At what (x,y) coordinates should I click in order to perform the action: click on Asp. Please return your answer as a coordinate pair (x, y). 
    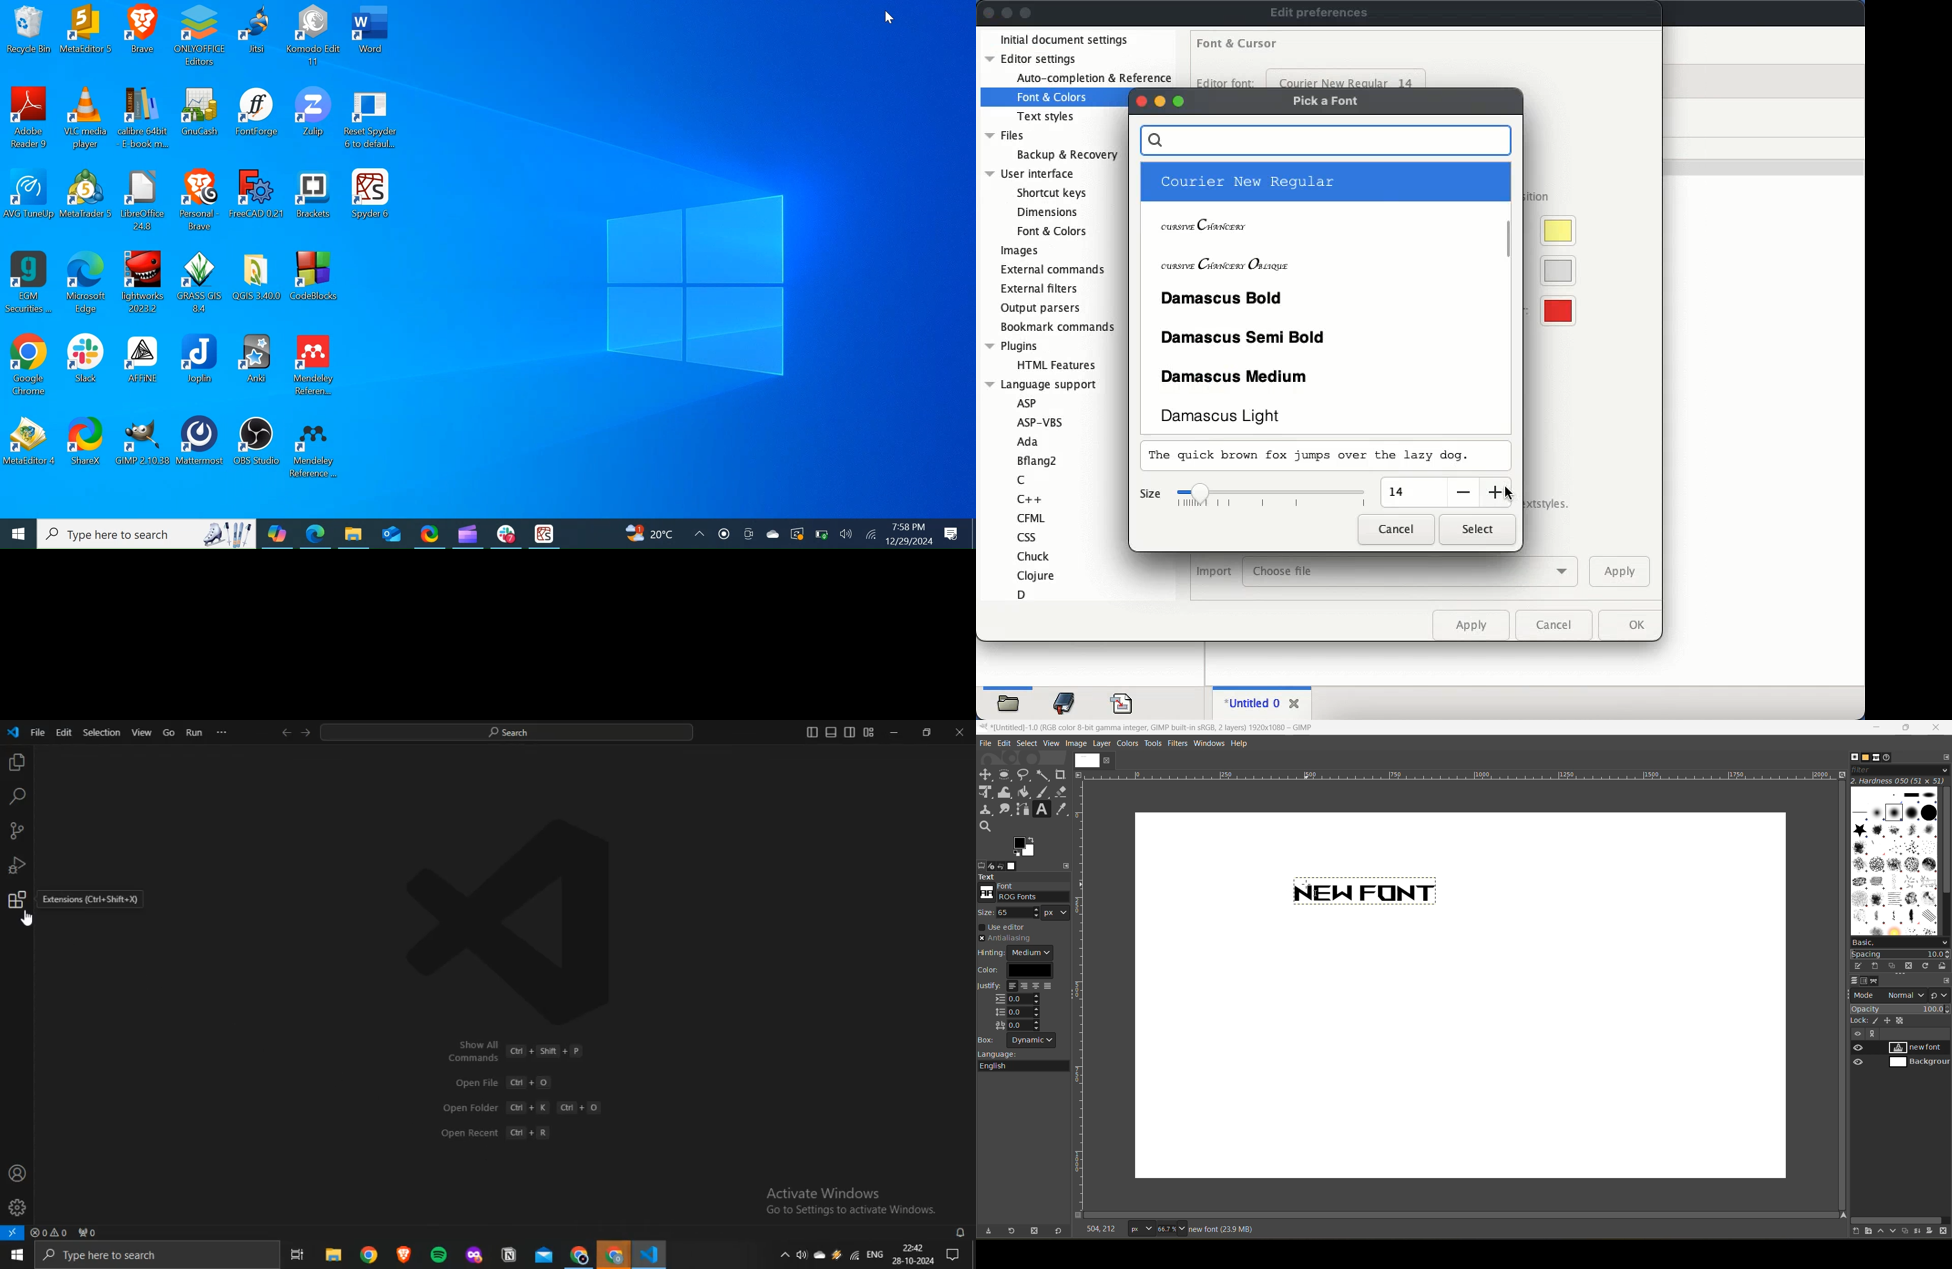
    Looking at the image, I should click on (1026, 403).